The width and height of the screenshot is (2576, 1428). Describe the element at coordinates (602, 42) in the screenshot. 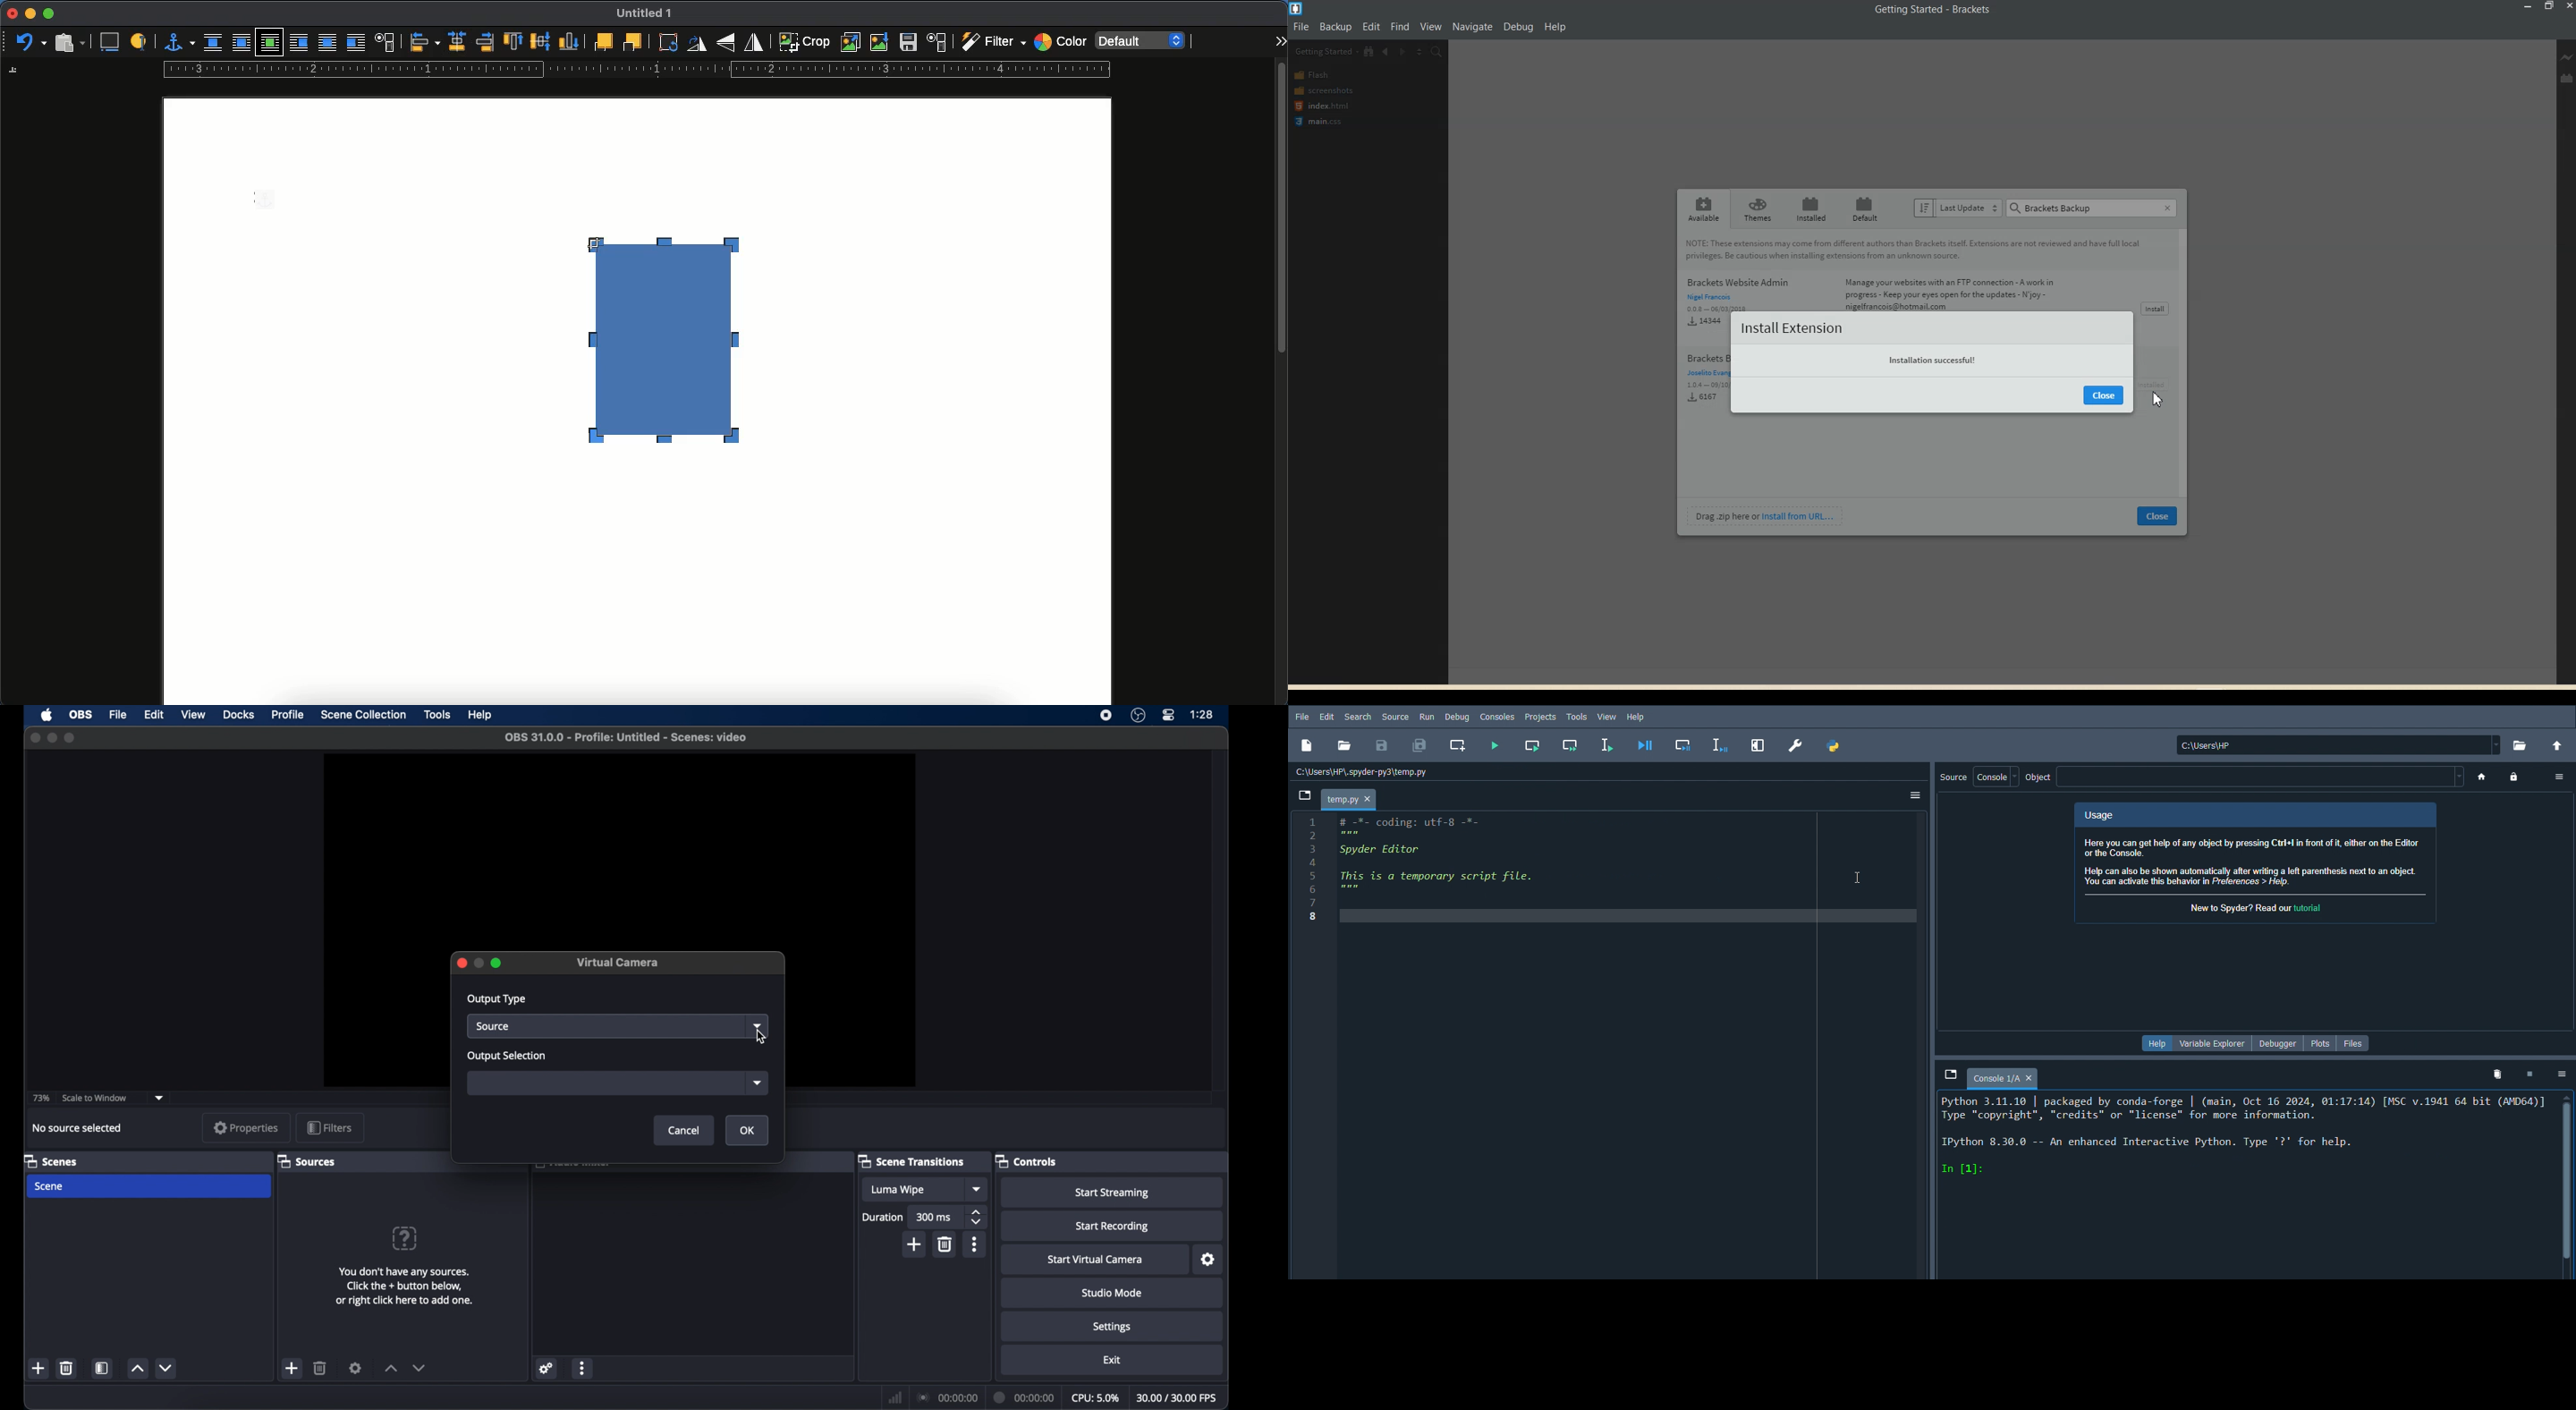

I see `to front` at that location.